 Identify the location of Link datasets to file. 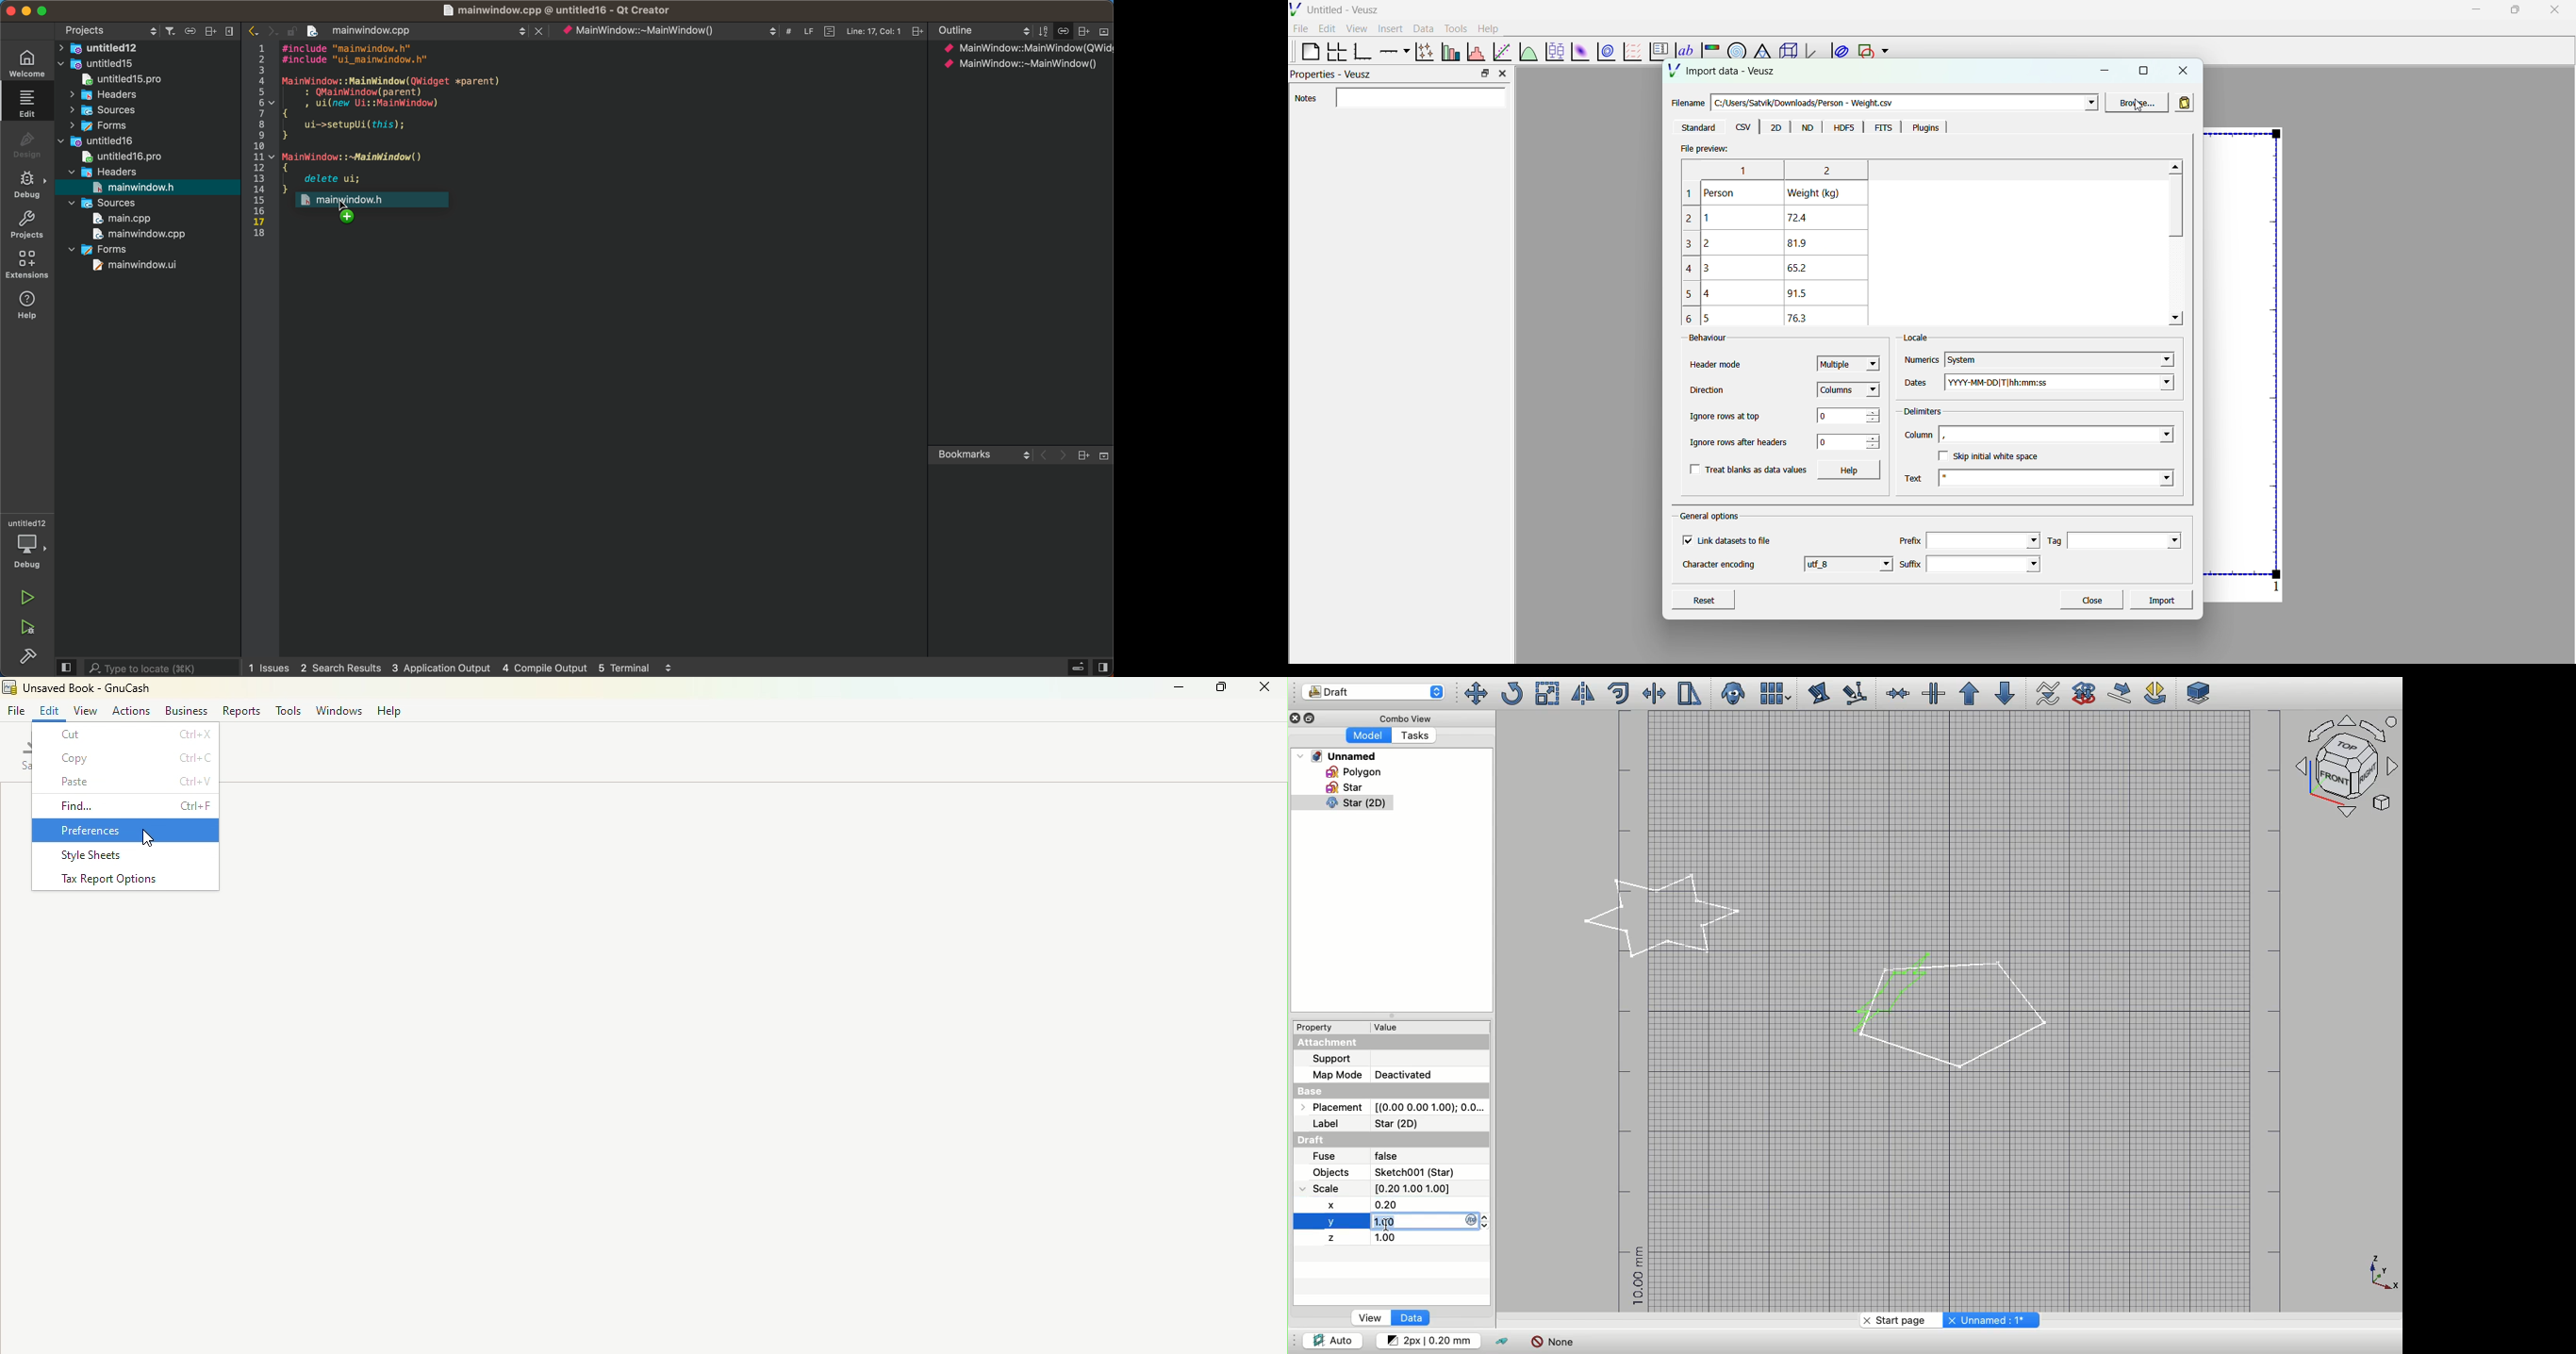
(1731, 541).